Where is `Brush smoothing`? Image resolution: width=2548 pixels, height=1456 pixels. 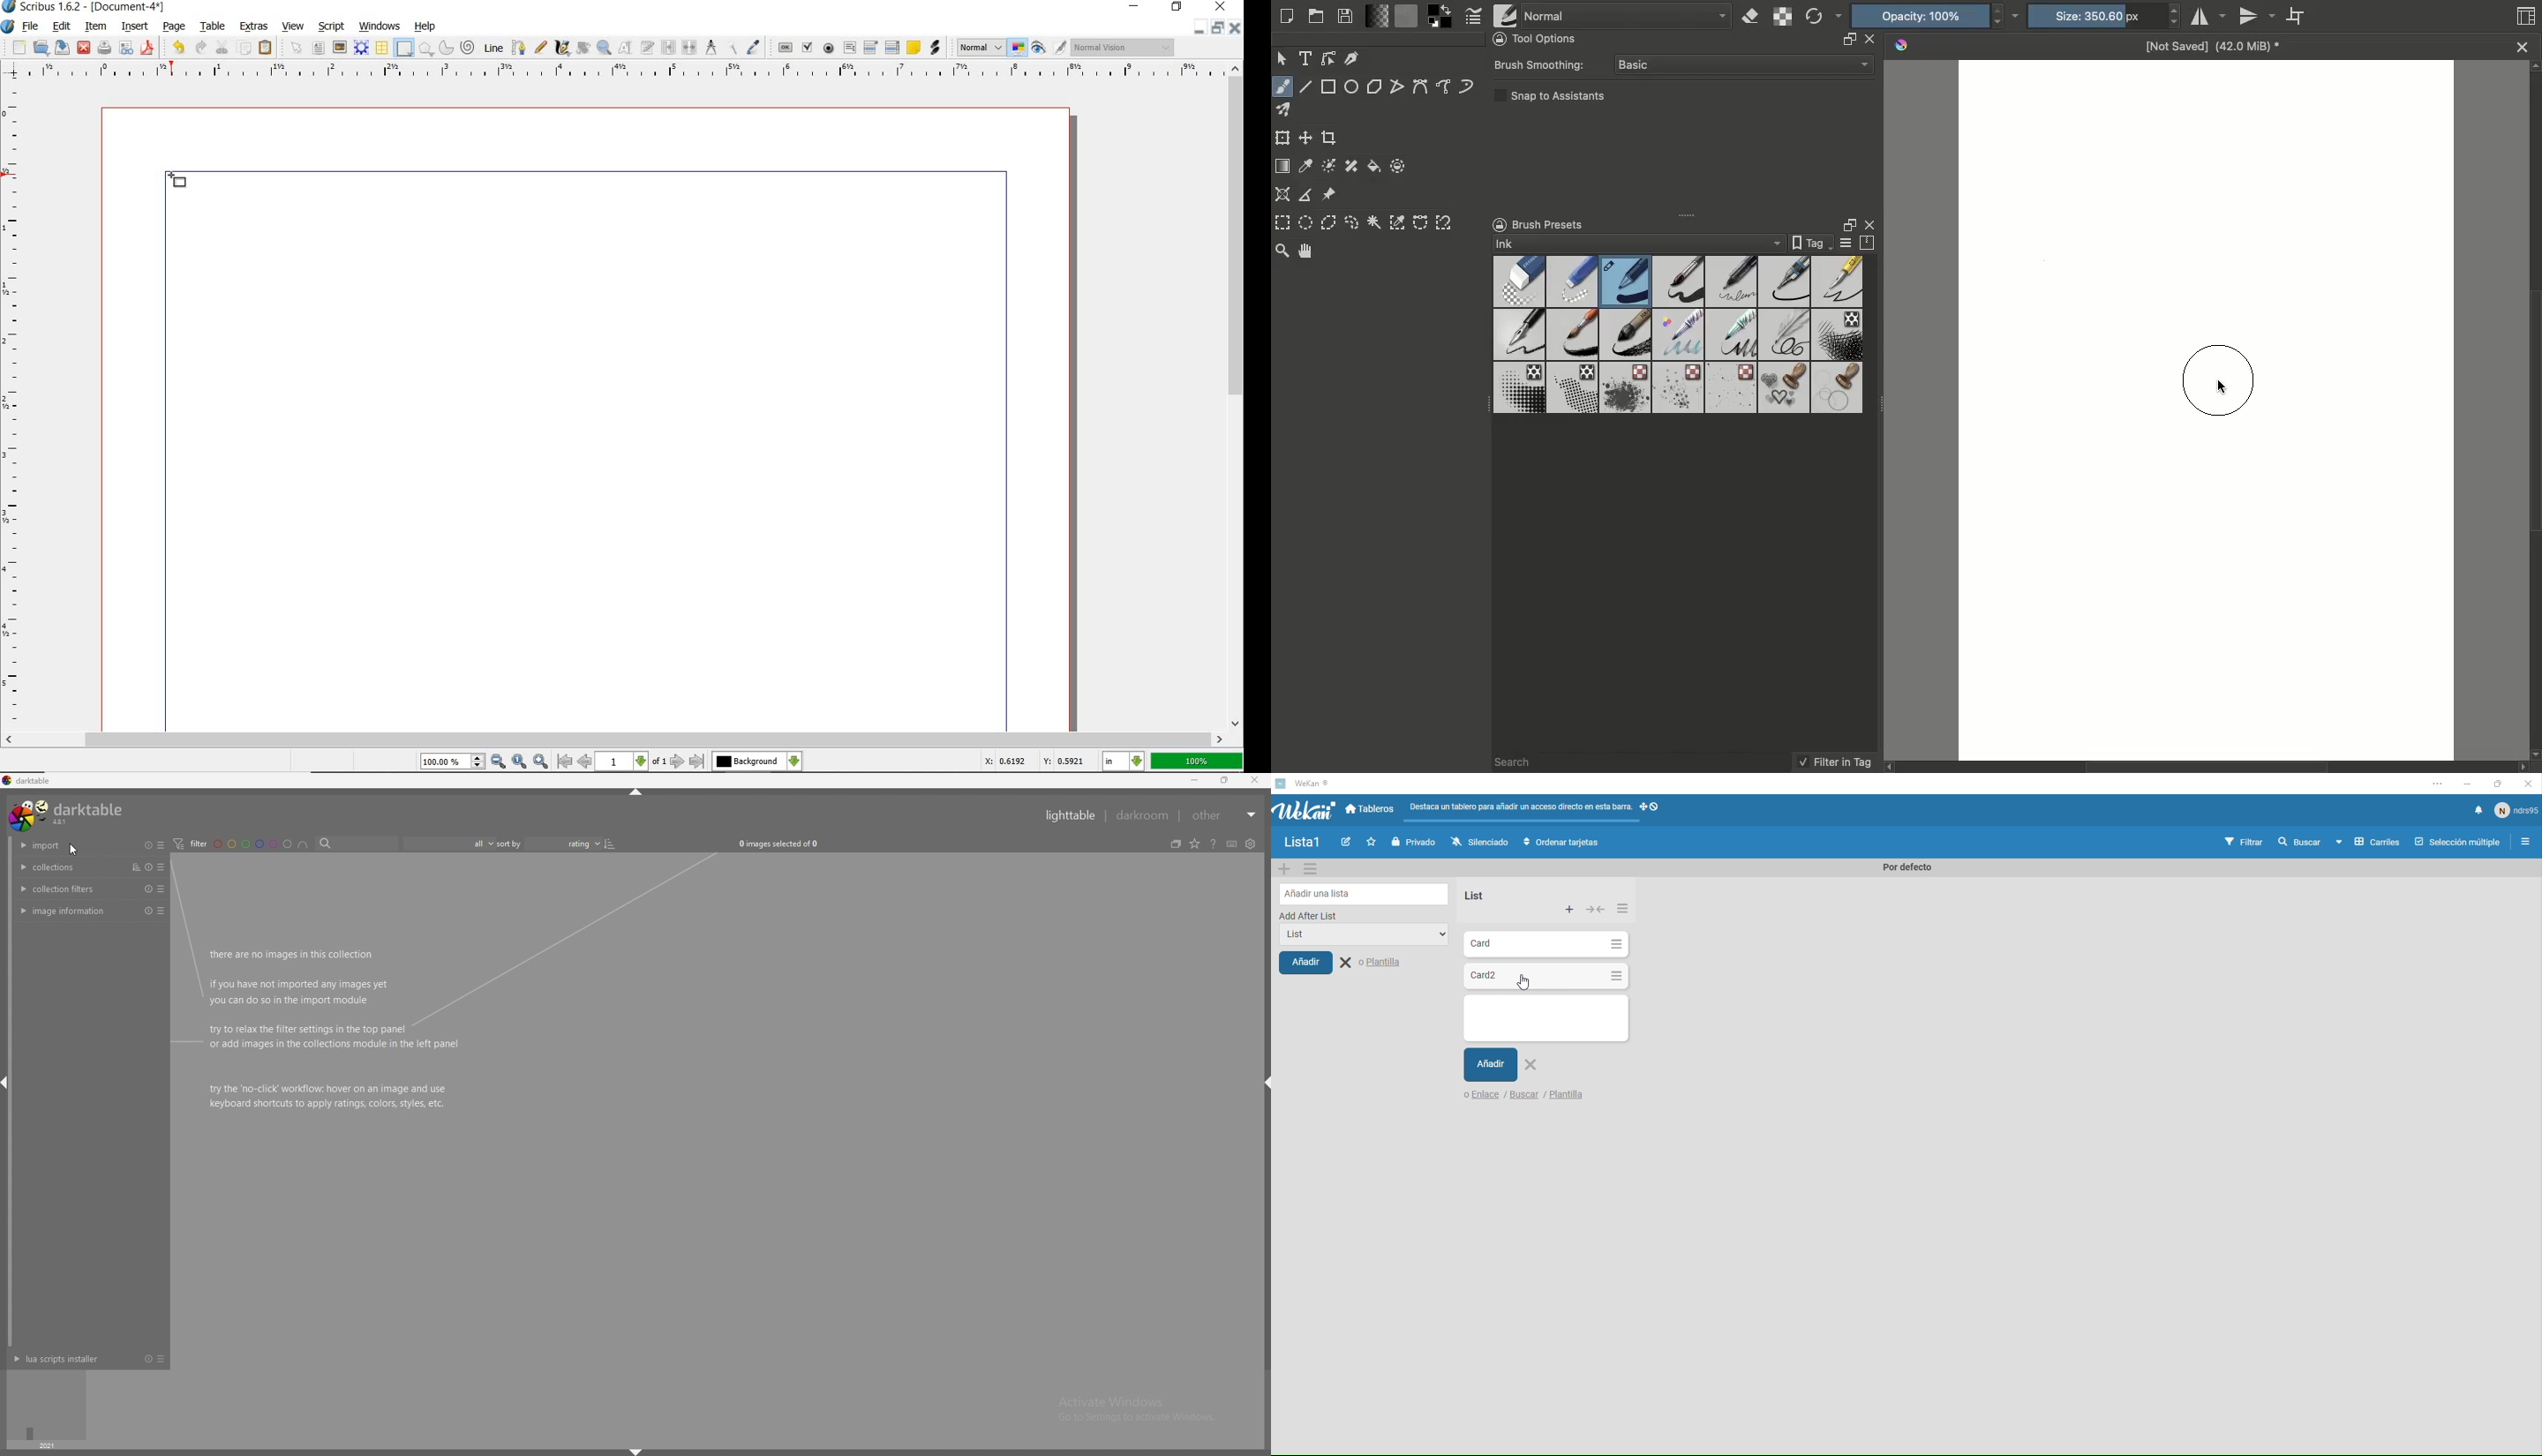
Brush smoothing is located at coordinates (1544, 65).